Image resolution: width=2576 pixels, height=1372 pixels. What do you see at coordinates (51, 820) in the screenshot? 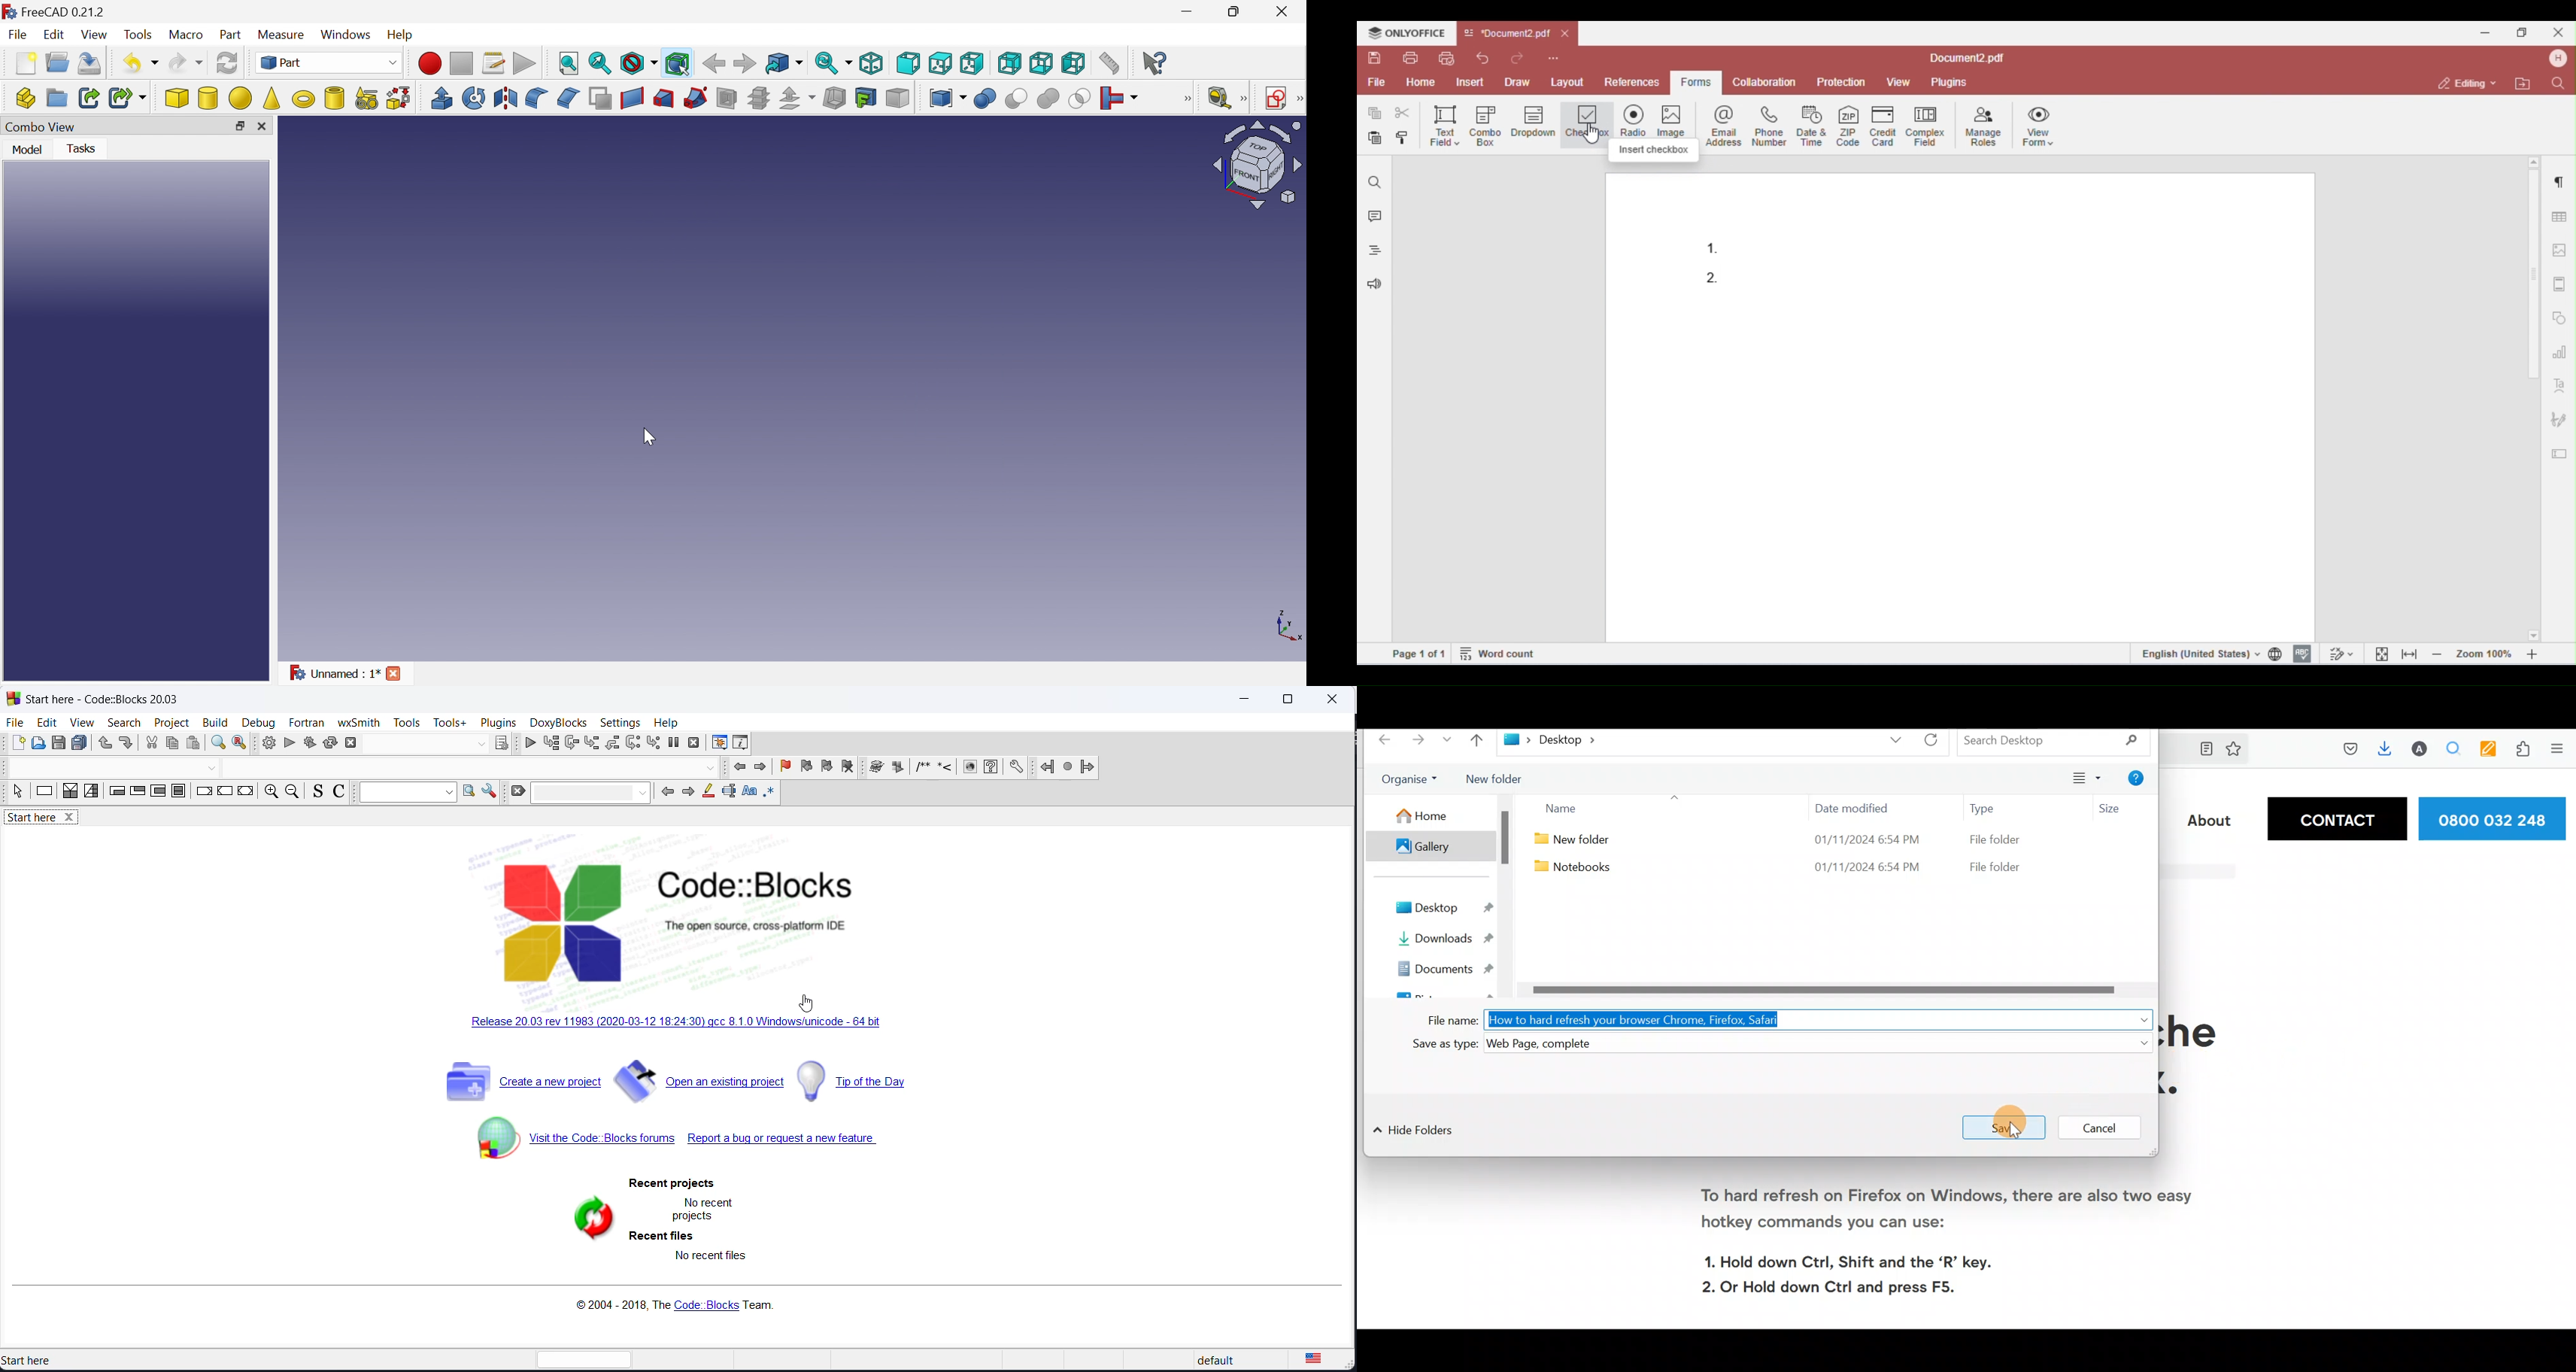
I see `start here tab` at bounding box center [51, 820].